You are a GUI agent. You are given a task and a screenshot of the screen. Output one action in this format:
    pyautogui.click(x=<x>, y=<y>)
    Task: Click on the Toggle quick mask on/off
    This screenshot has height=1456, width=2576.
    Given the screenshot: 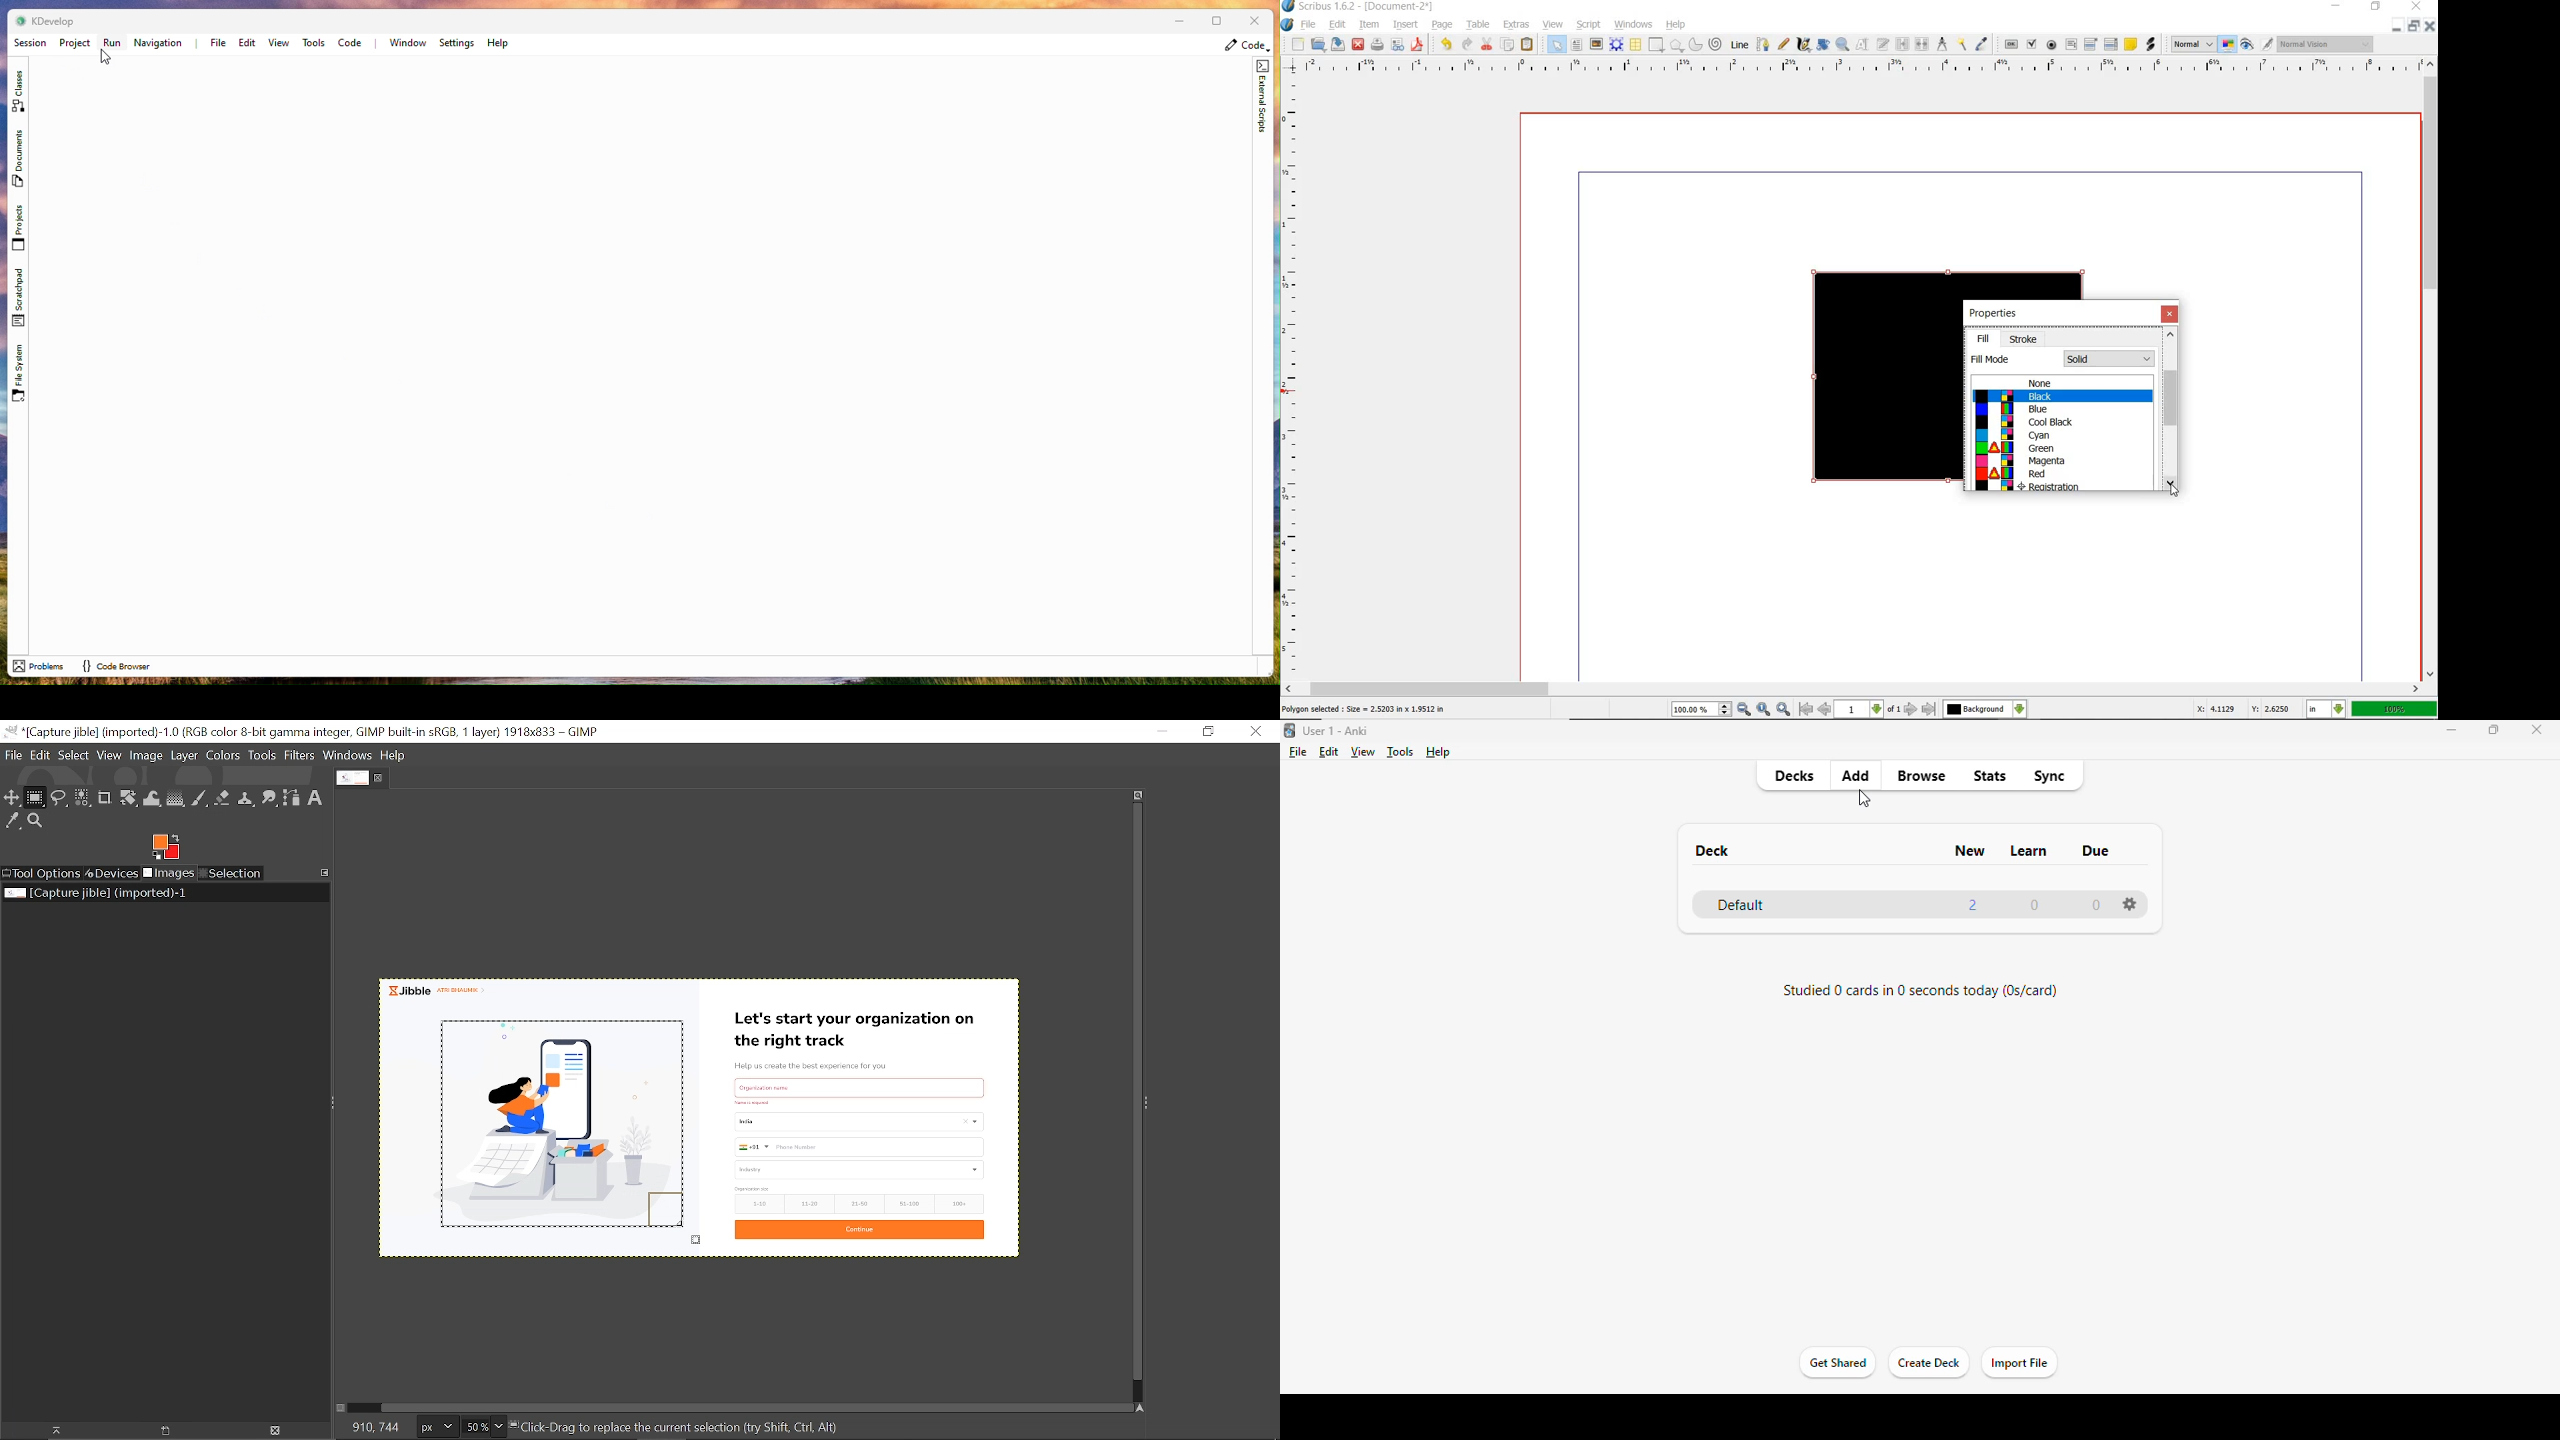 What is the action you would take?
    pyautogui.click(x=344, y=1409)
    